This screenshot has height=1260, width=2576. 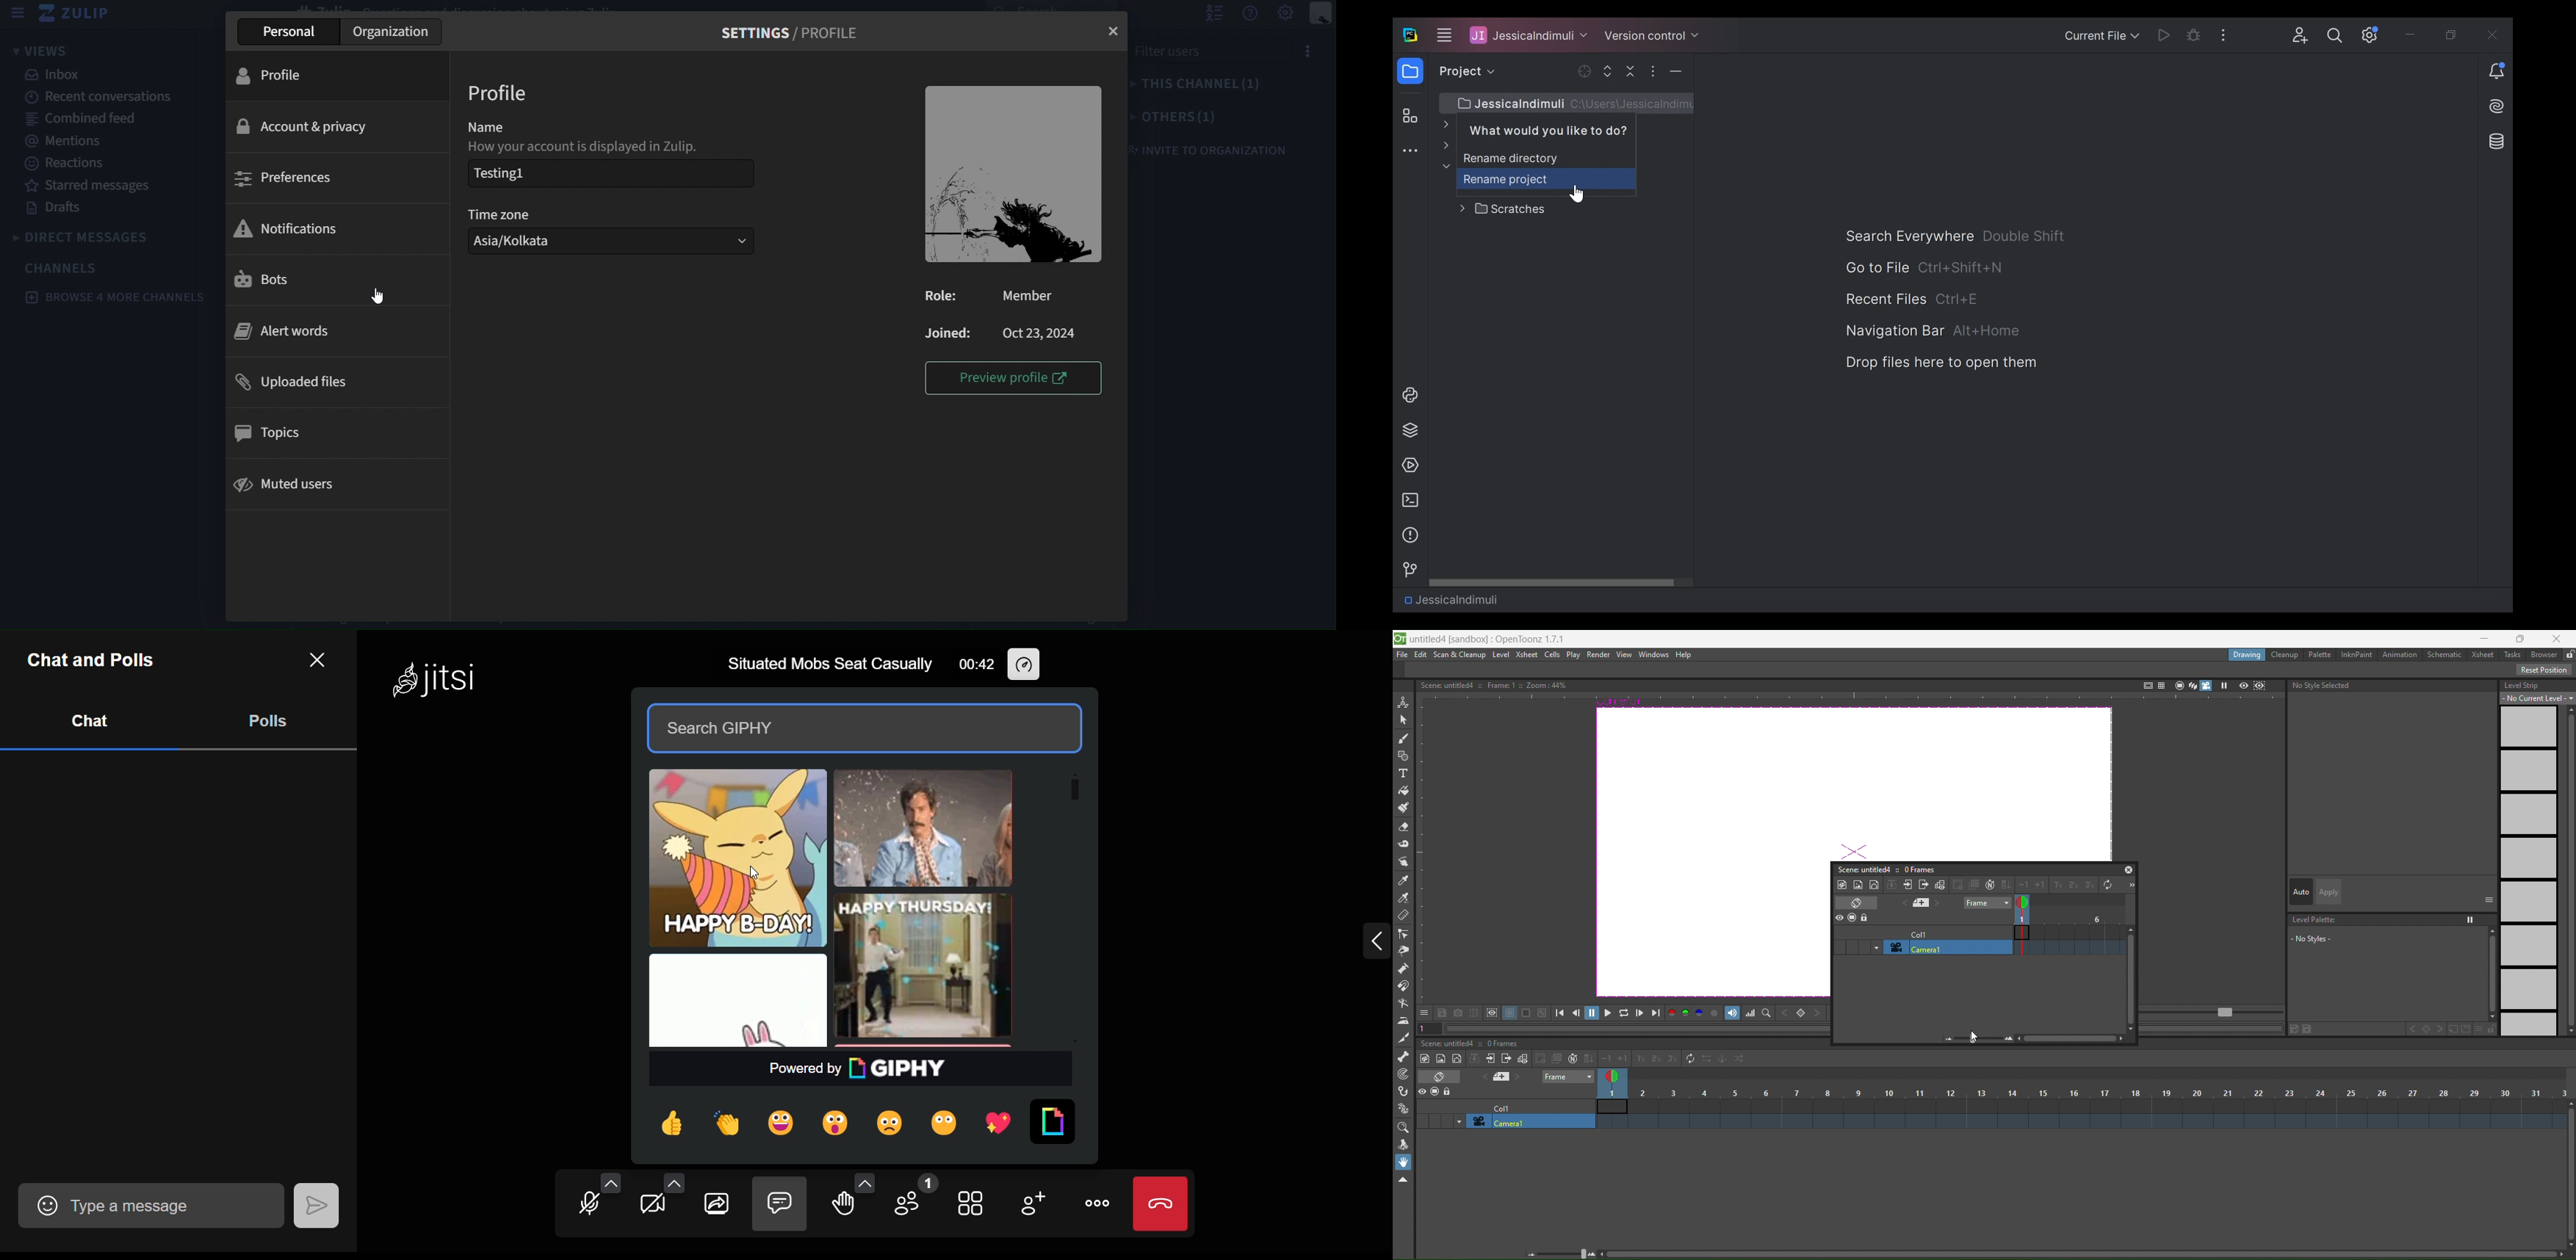 I want to click on plastic tool, so click(x=1404, y=1105).